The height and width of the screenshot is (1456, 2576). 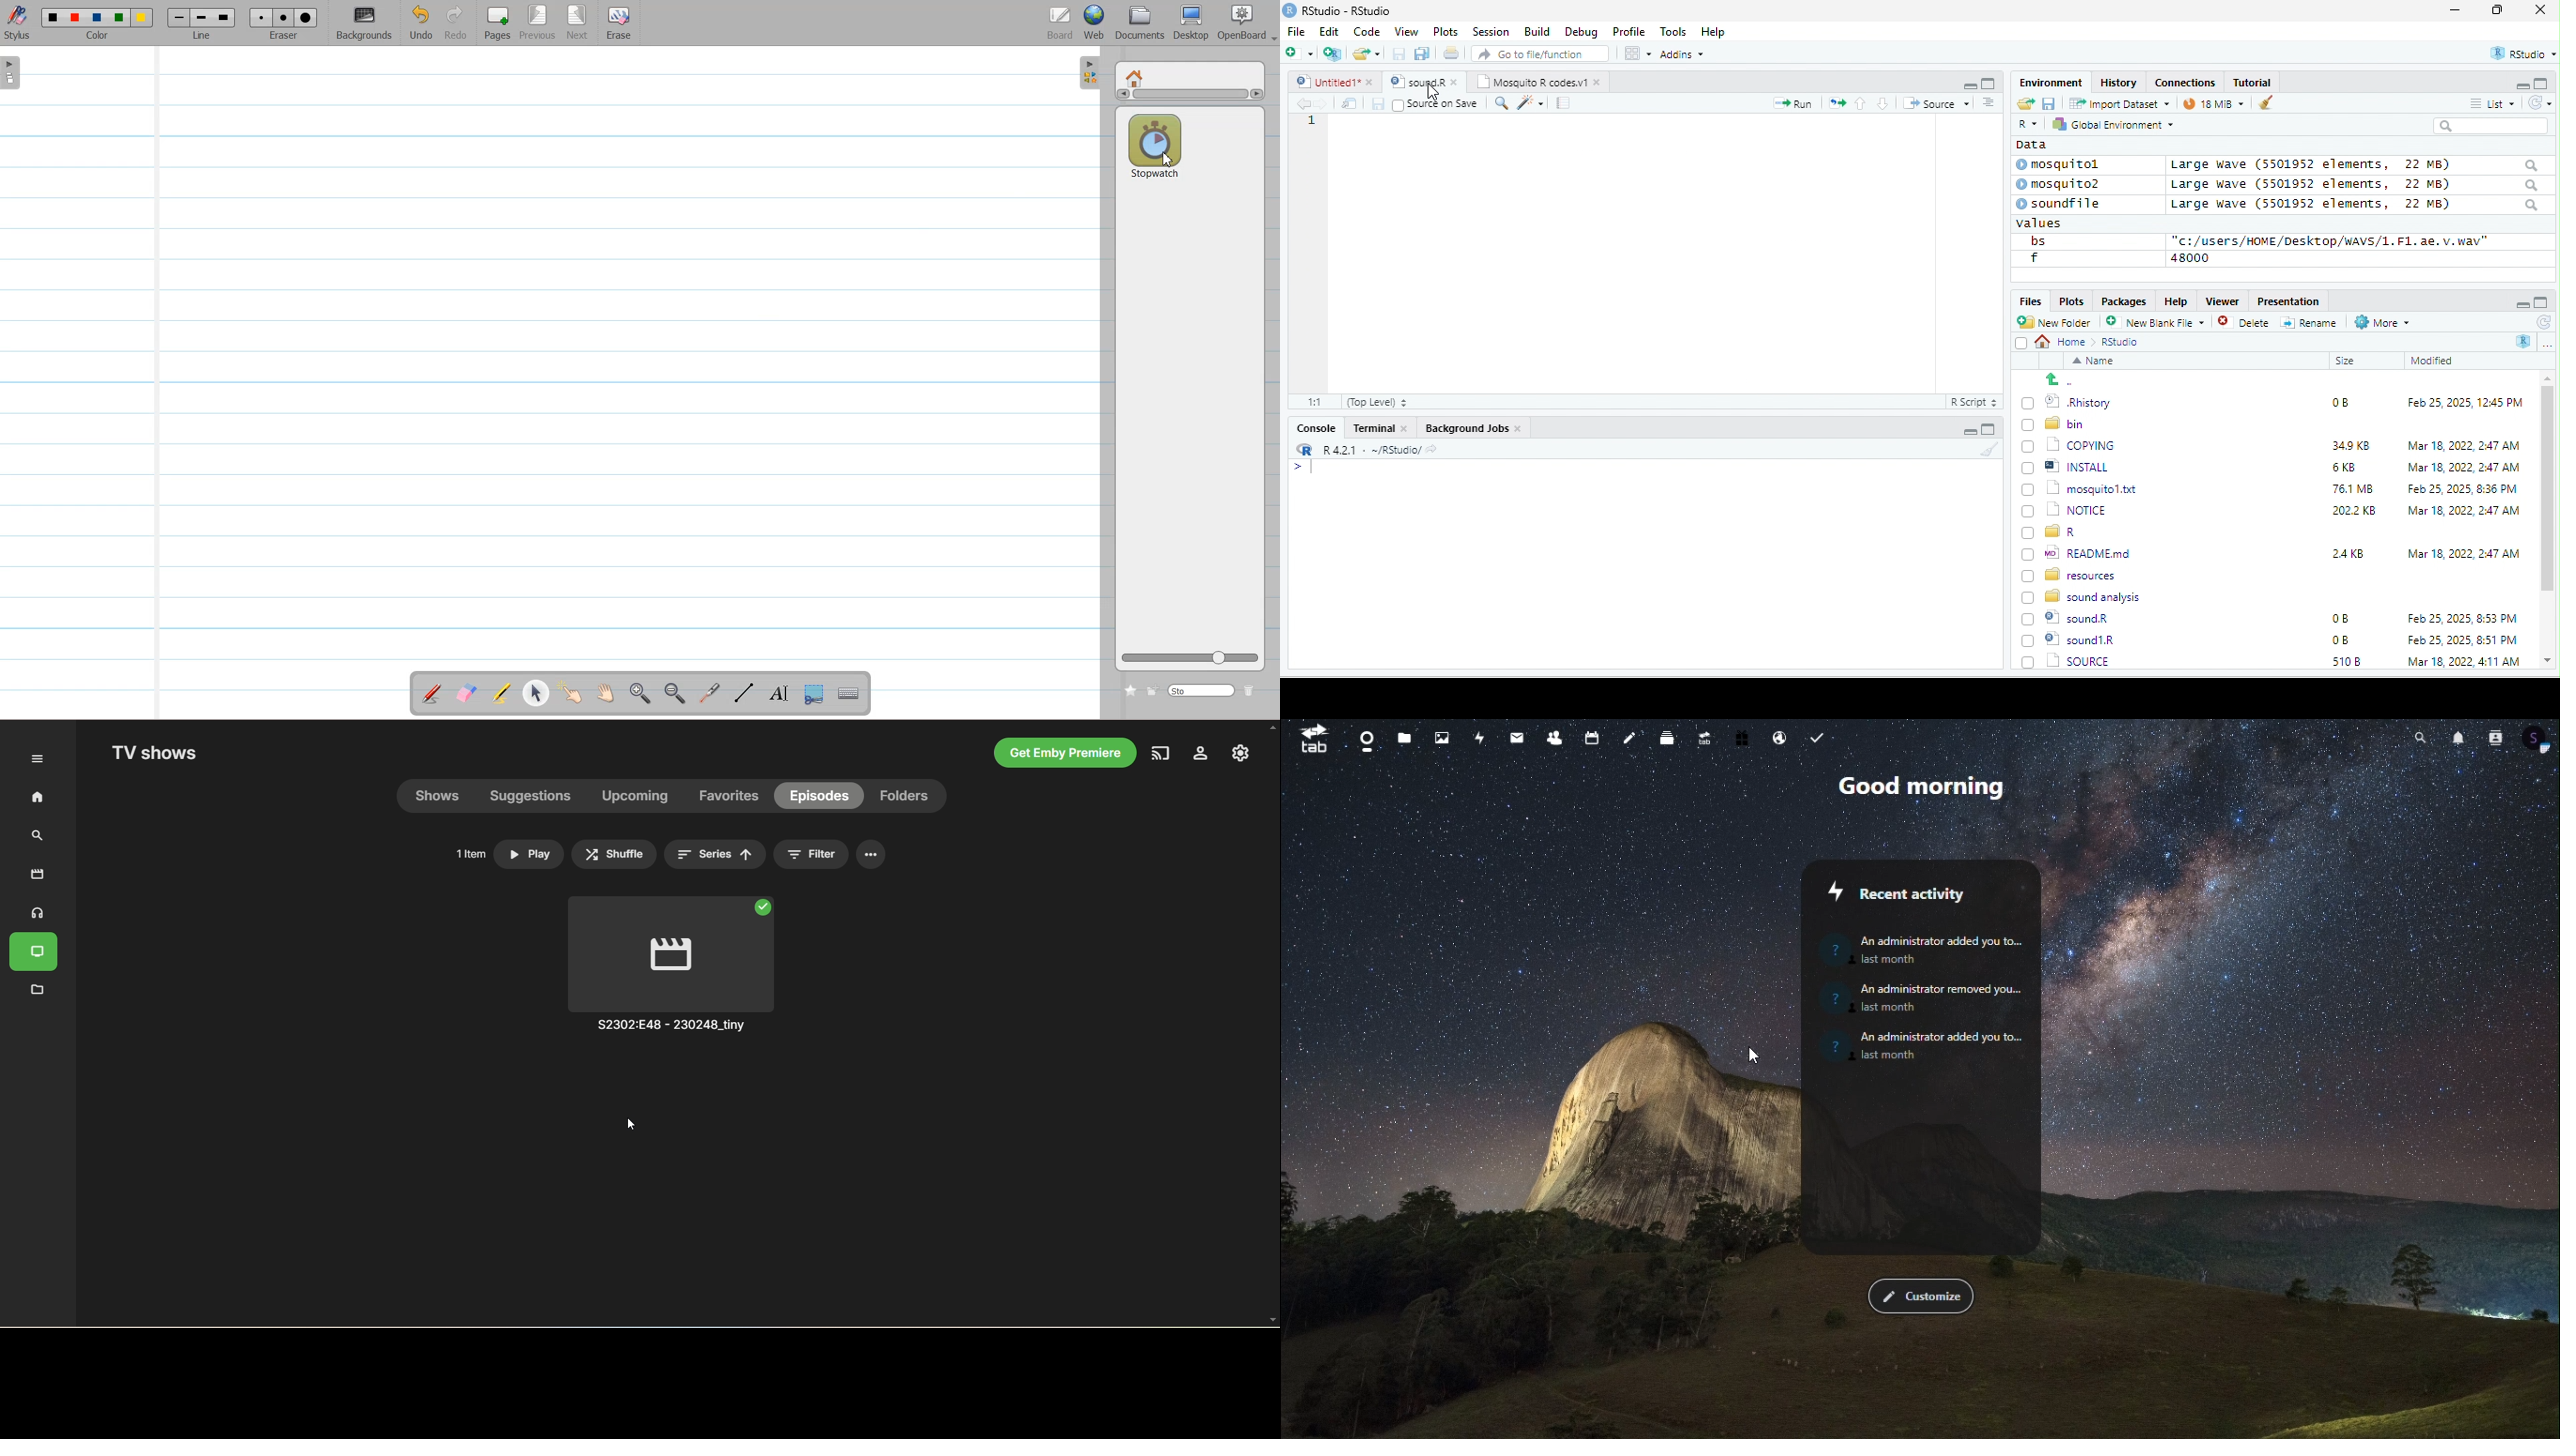 I want to click on Modified, so click(x=2433, y=361).